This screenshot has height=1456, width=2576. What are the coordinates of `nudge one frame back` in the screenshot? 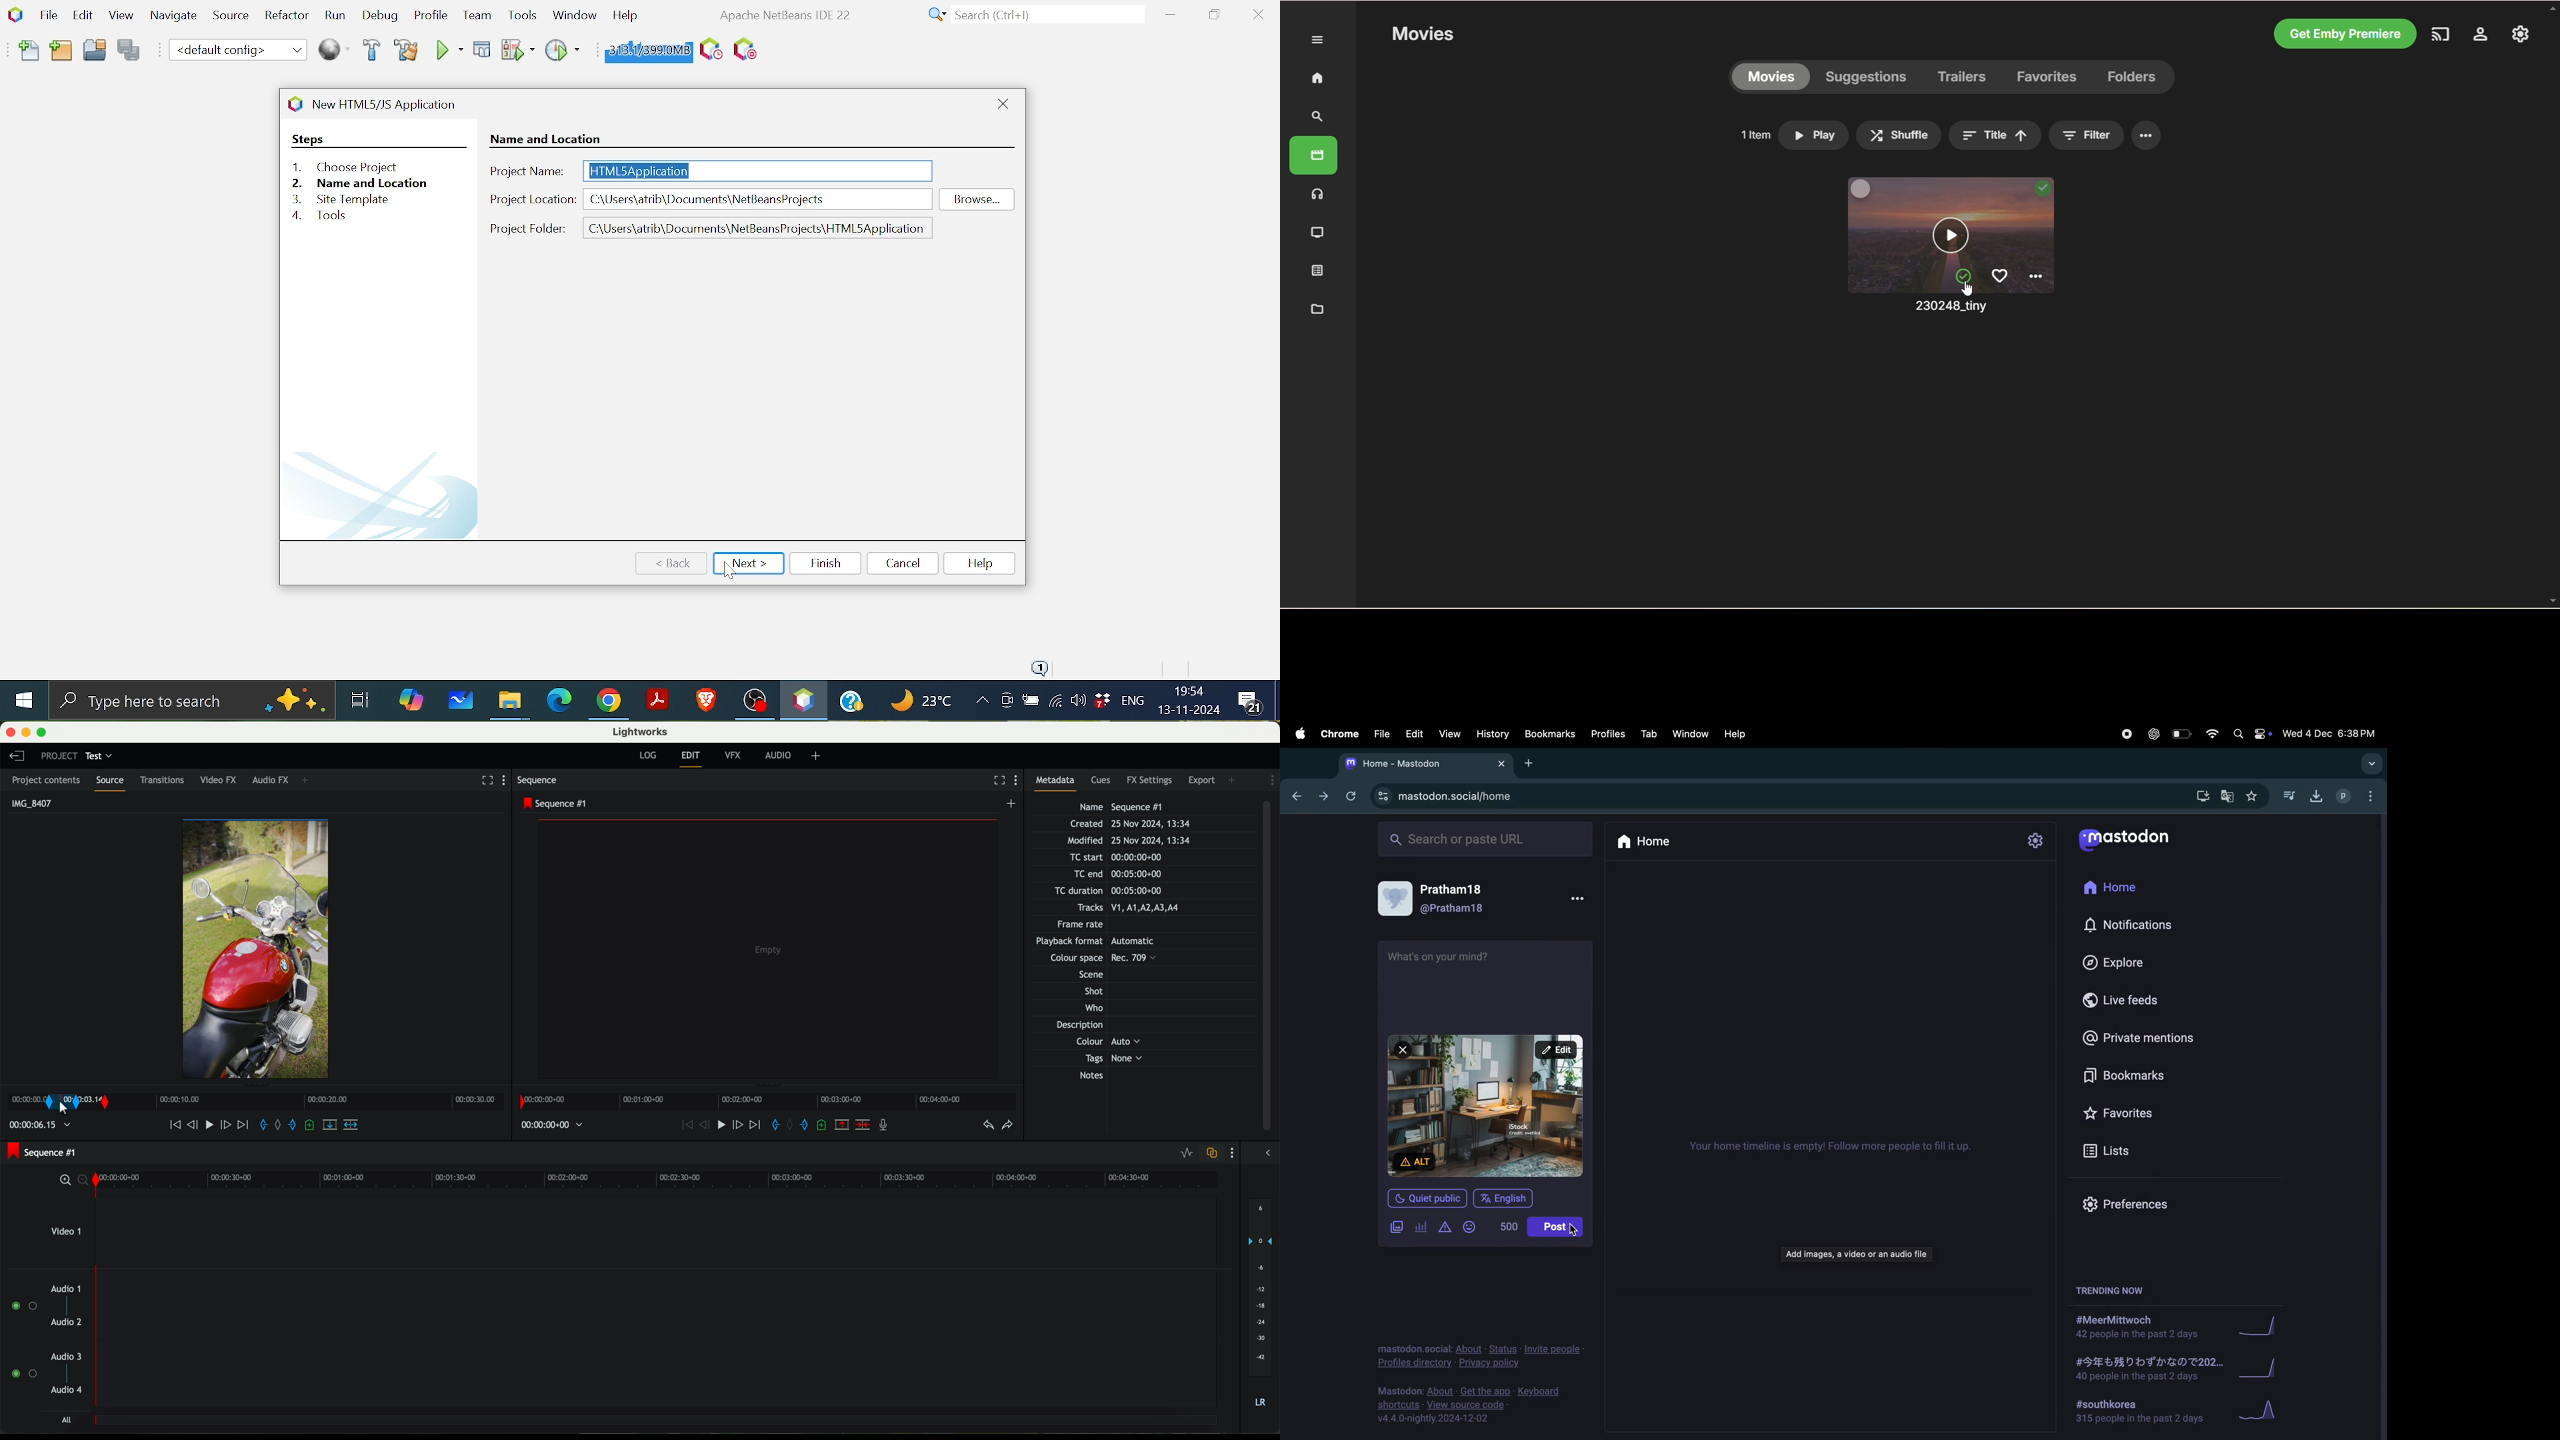 It's located at (698, 1128).